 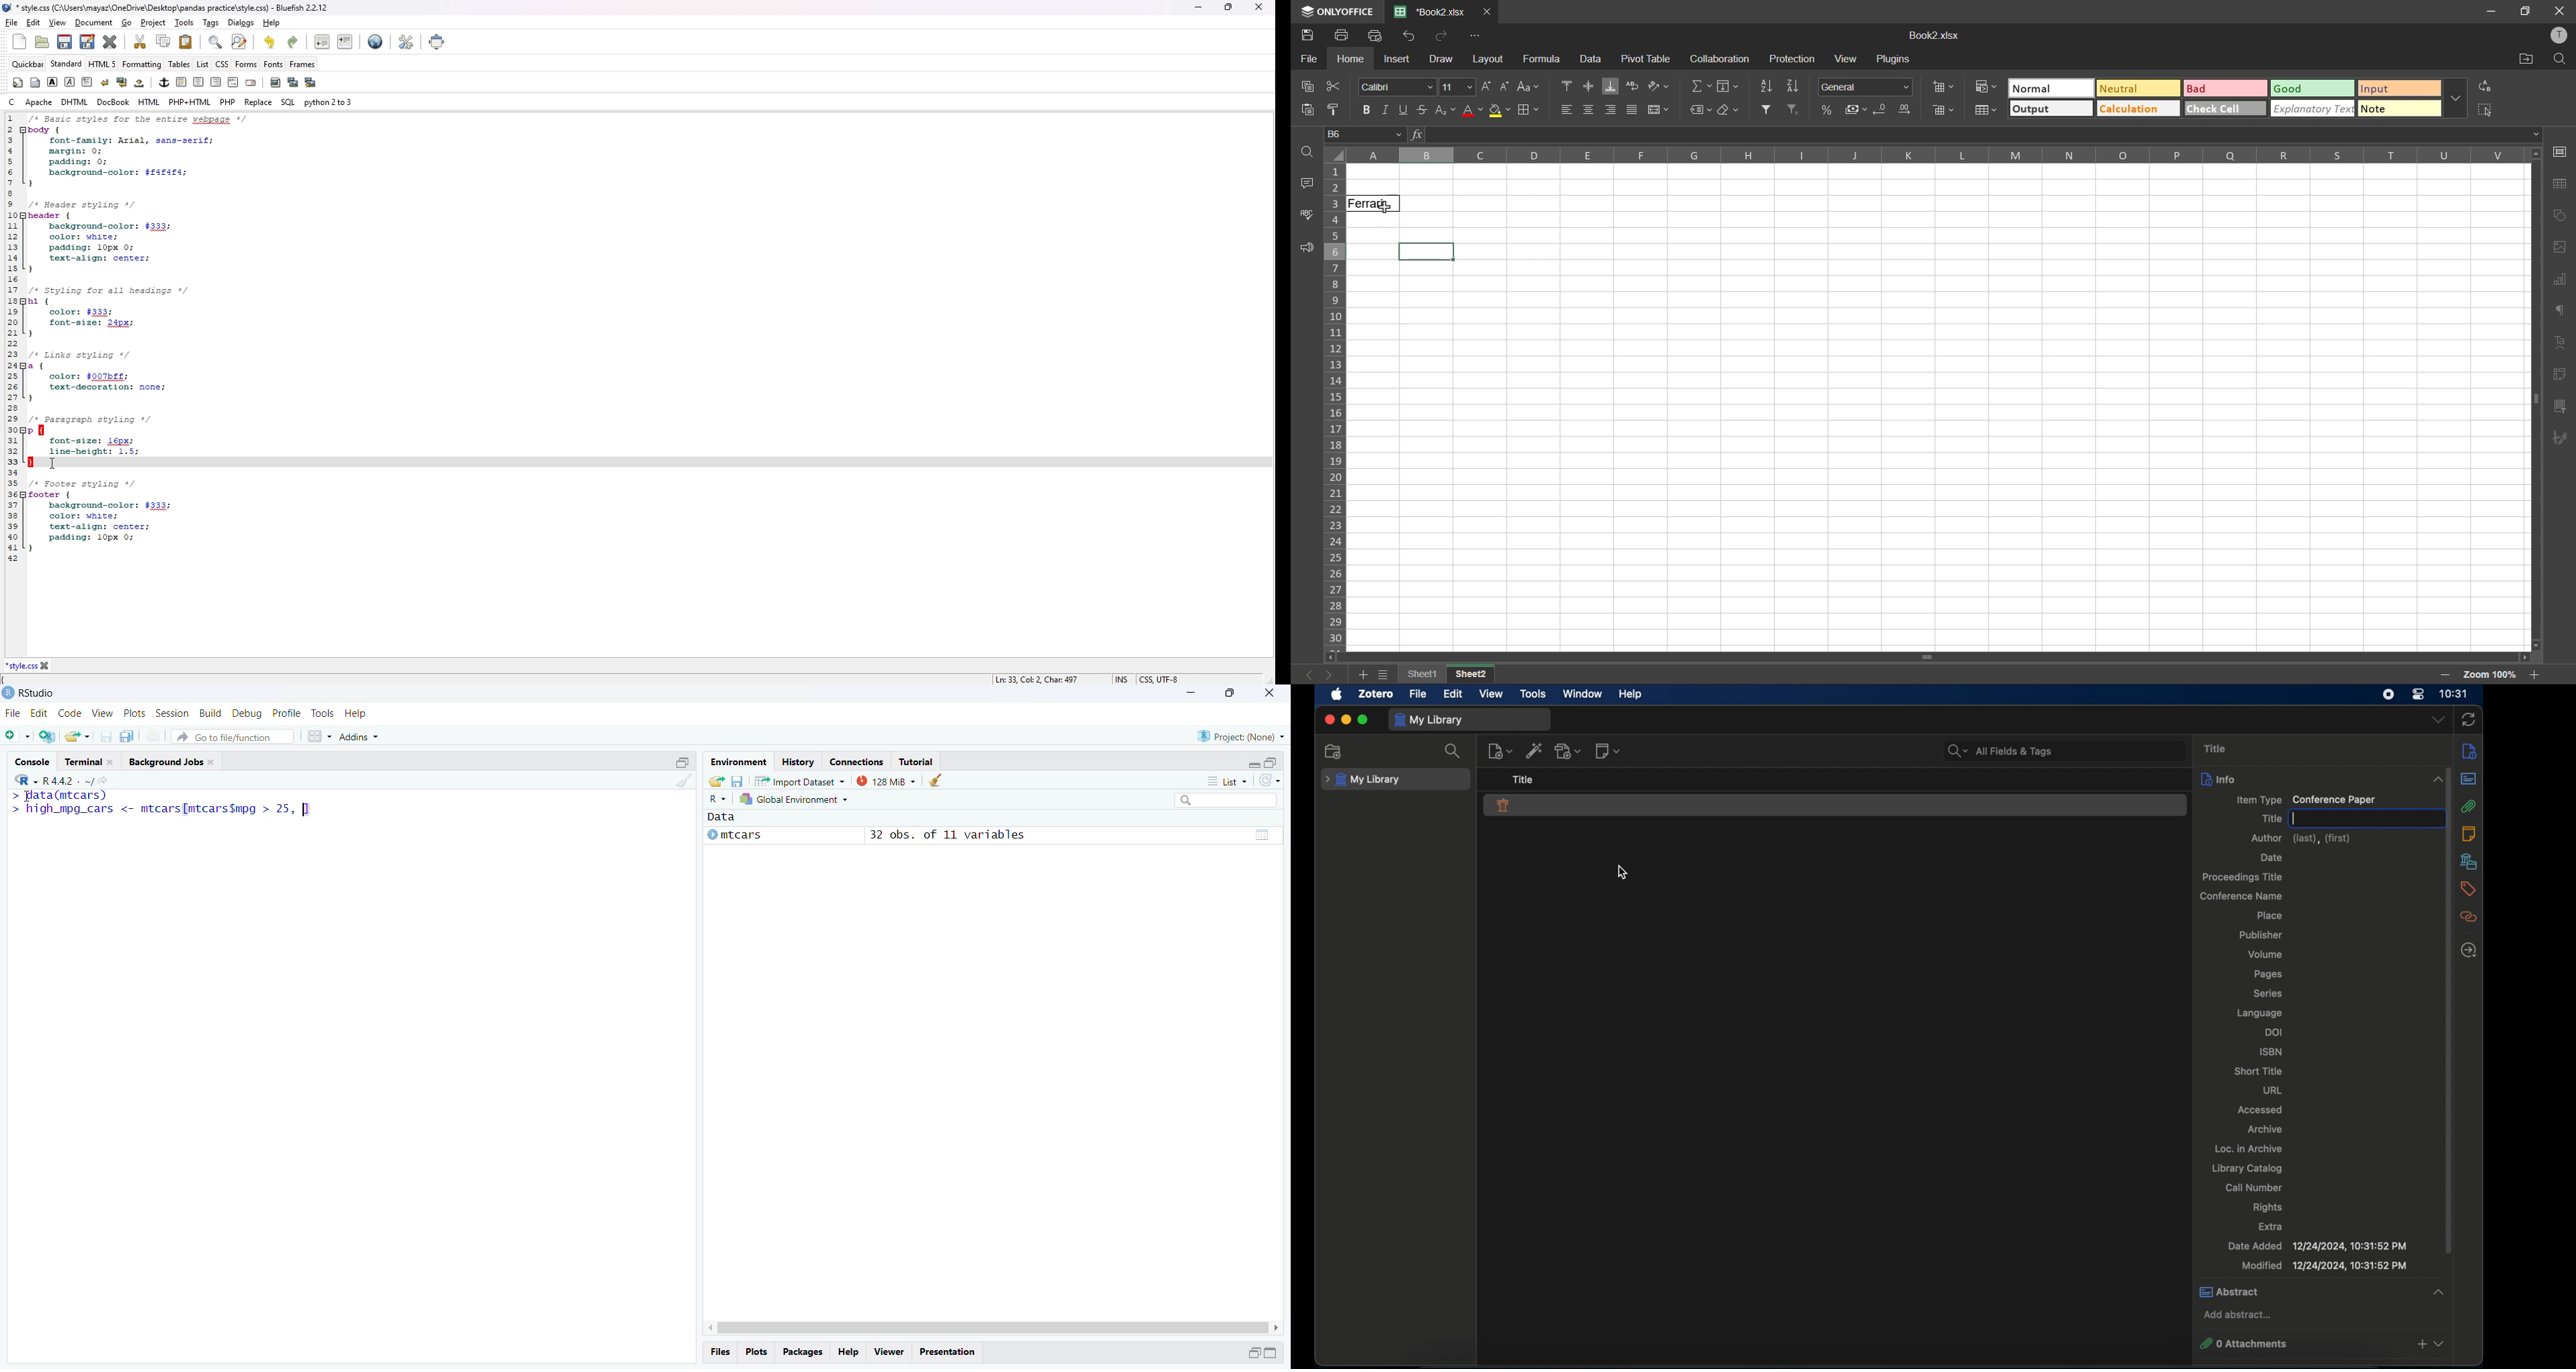 What do you see at coordinates (2268, 1208) in the screenshot?
I see `rights` at bounding box center [2268, 1208].